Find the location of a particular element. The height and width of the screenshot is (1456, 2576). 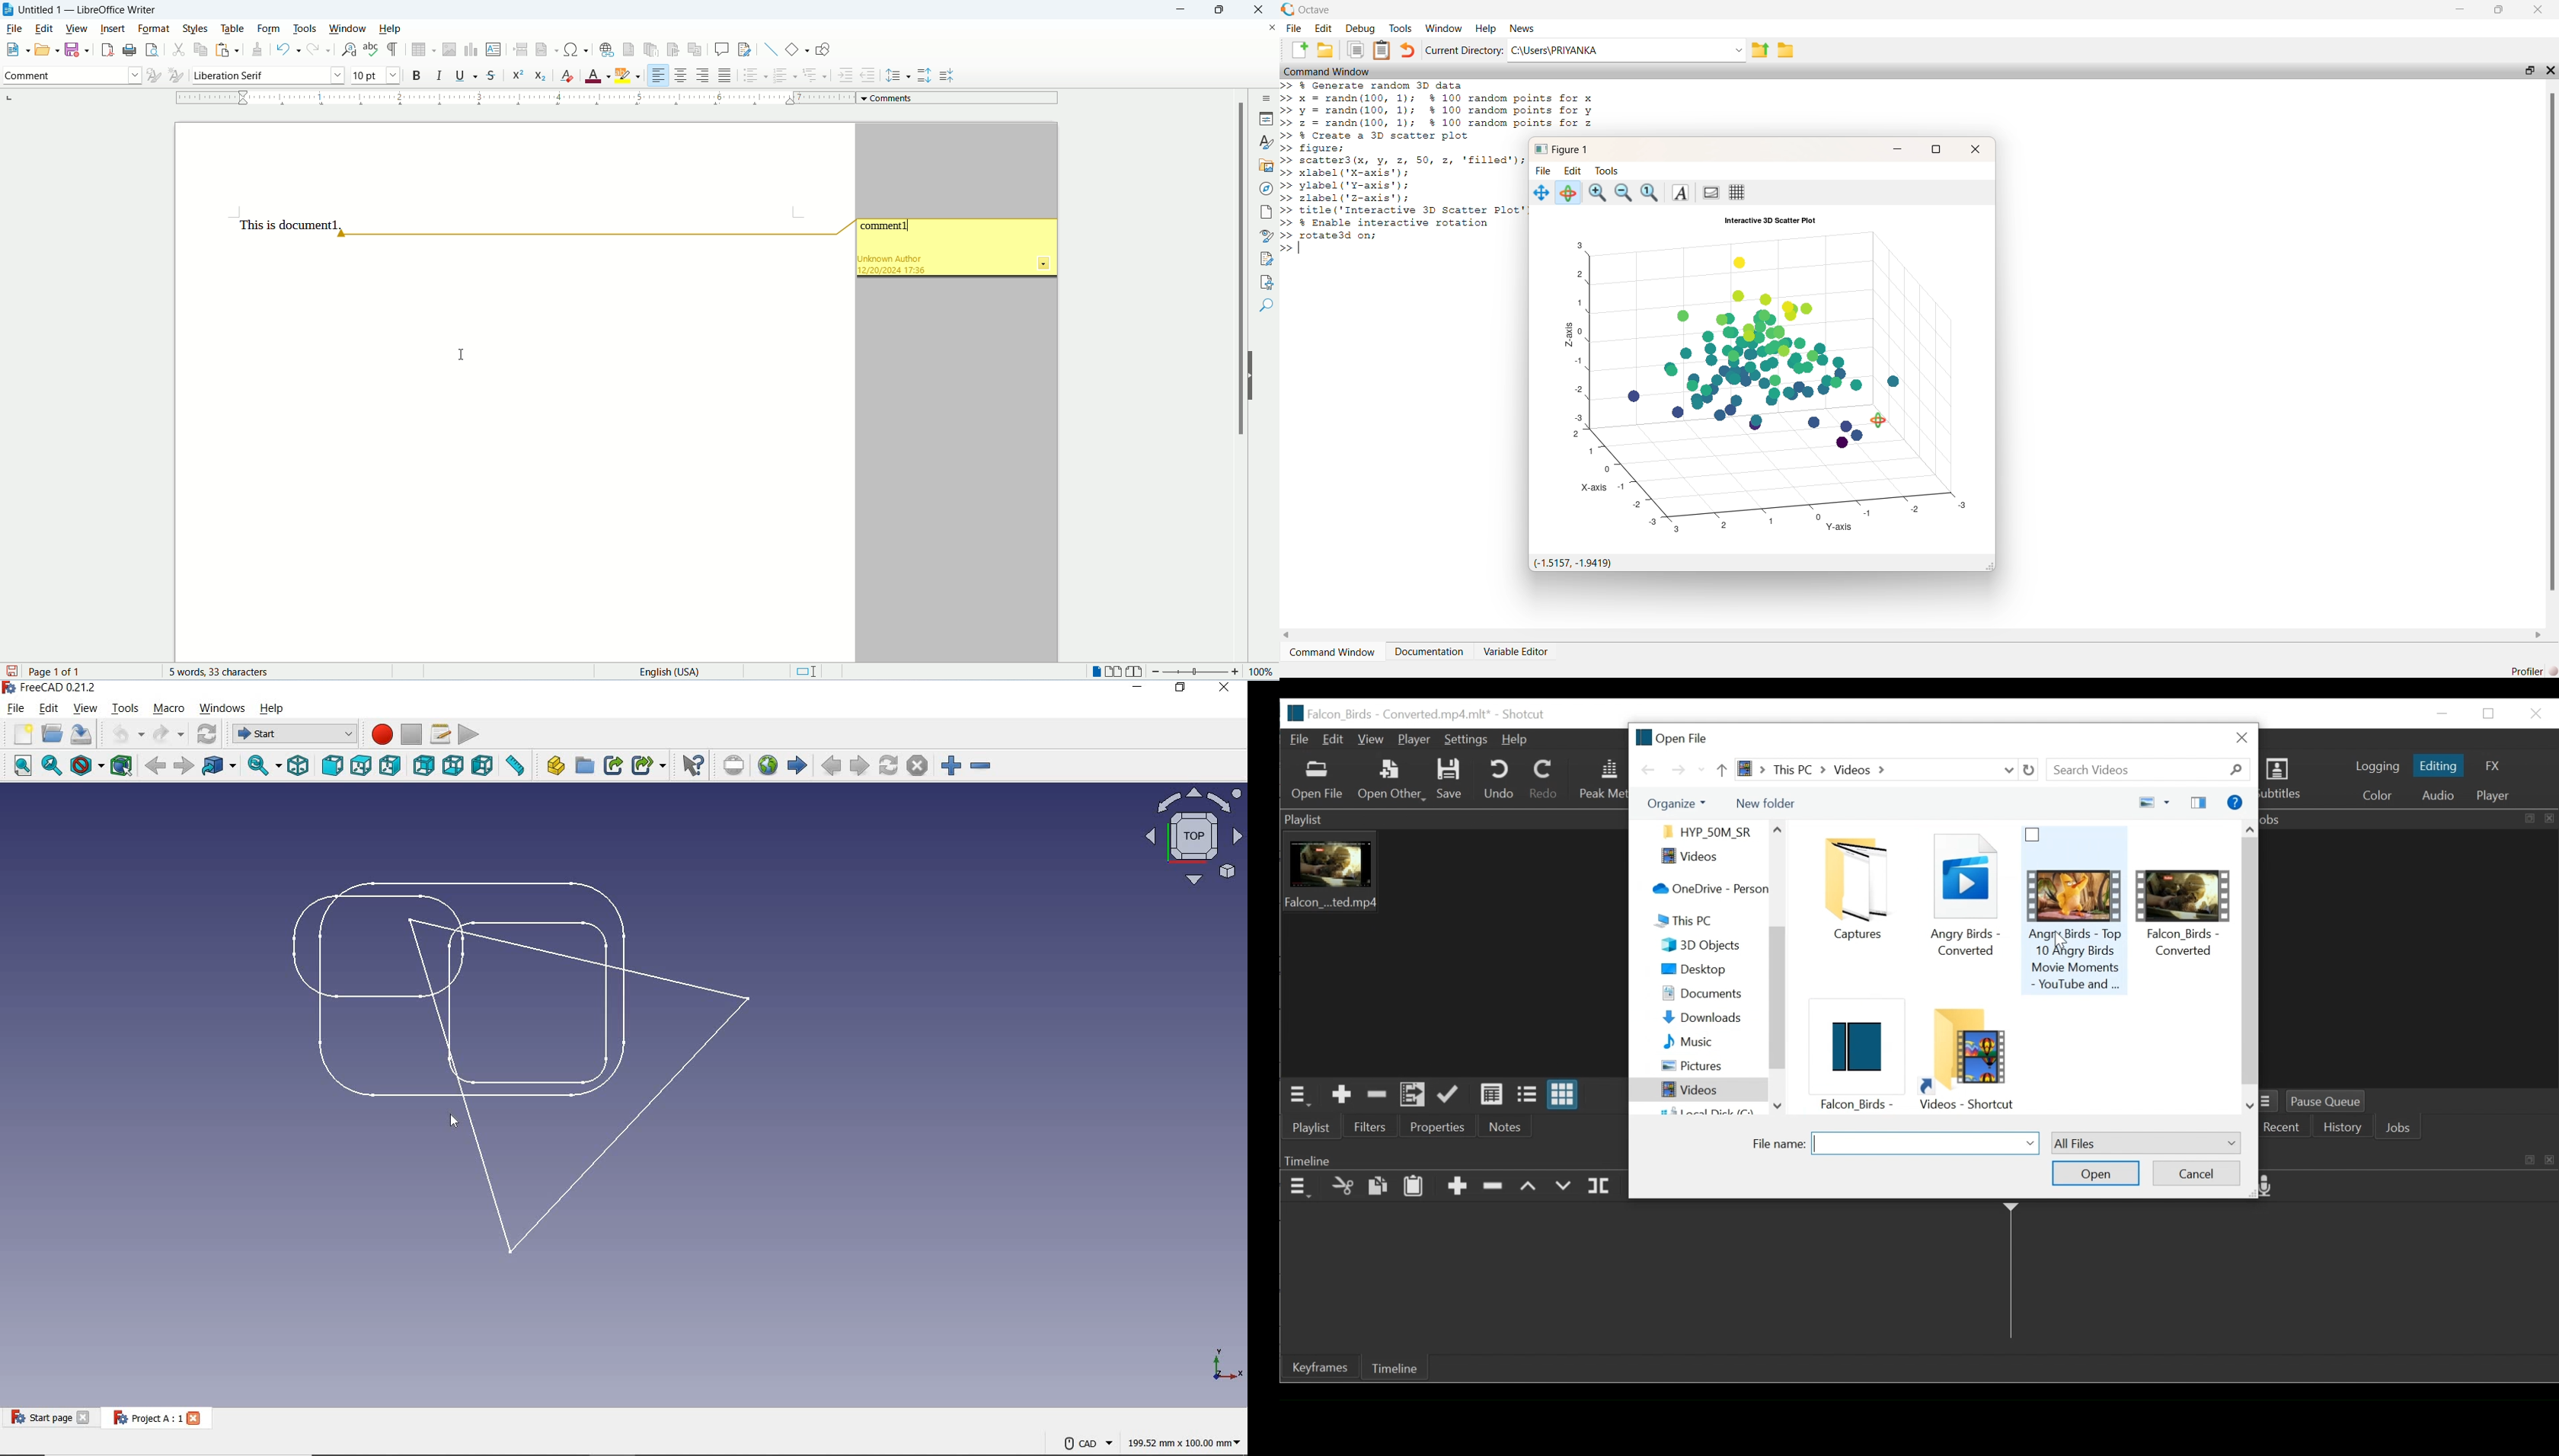

insert image is located at coordinates (448, 48).